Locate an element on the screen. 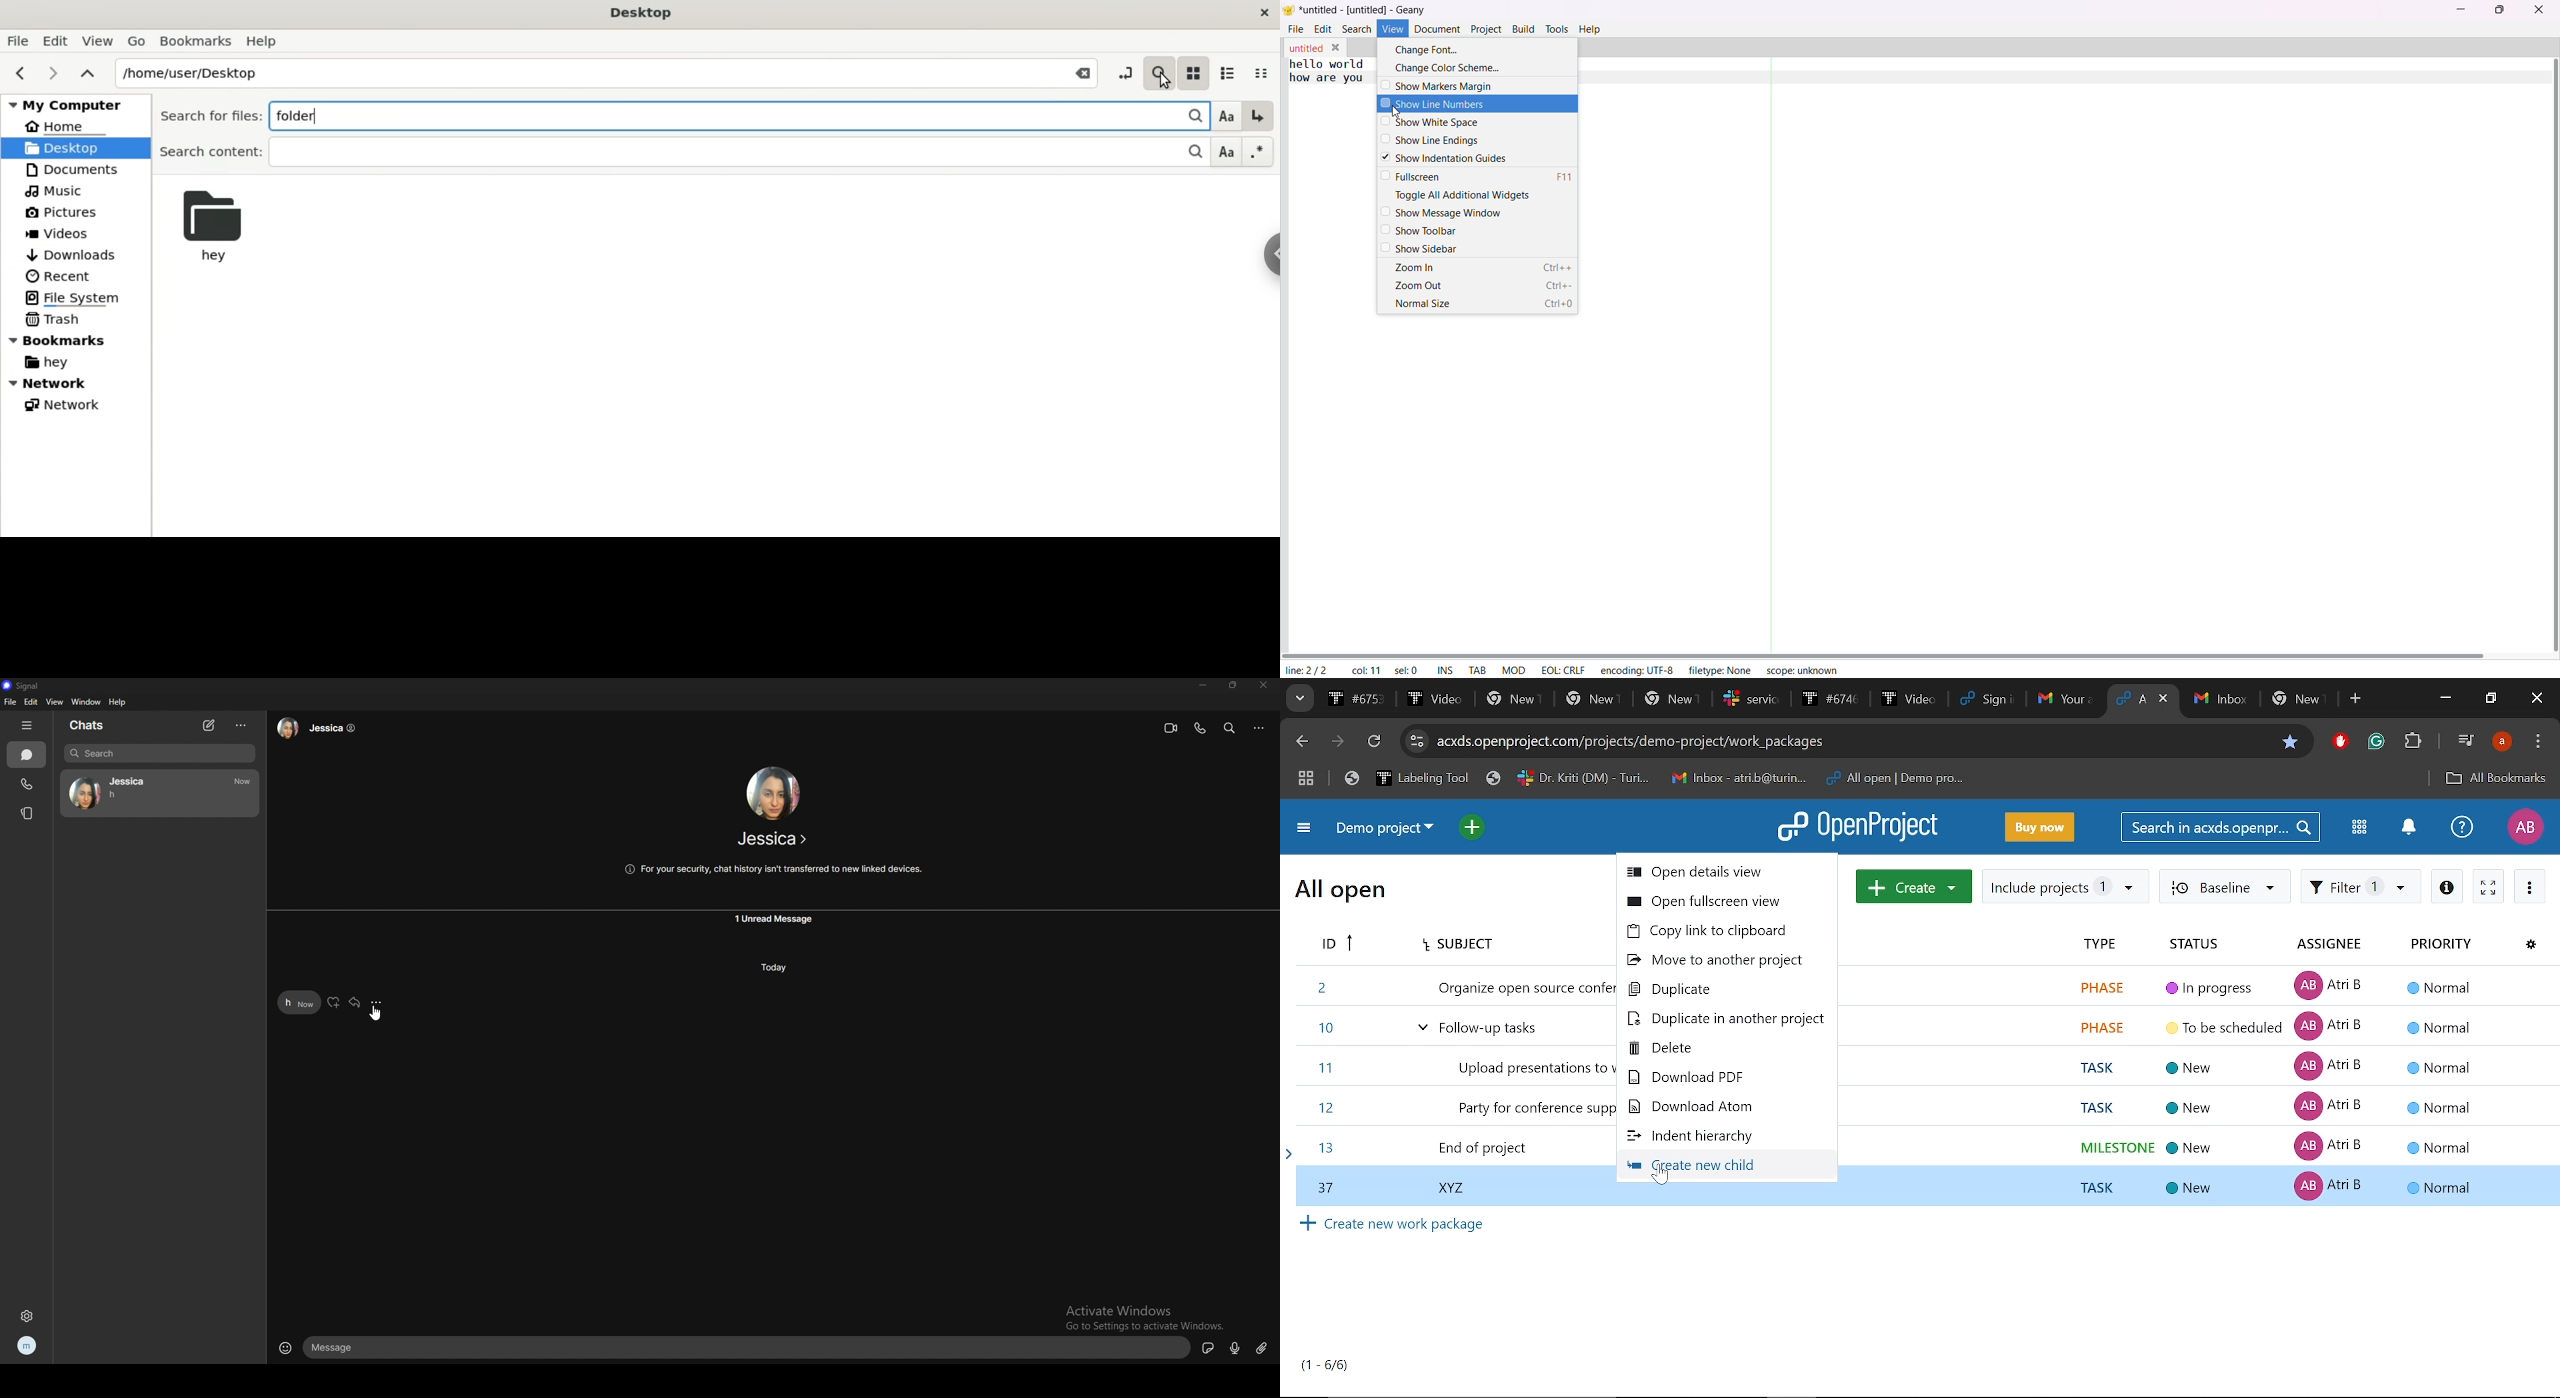 This screenshot has height=1400, width=2576. Move to another project is located at coordinates (1724, 961).